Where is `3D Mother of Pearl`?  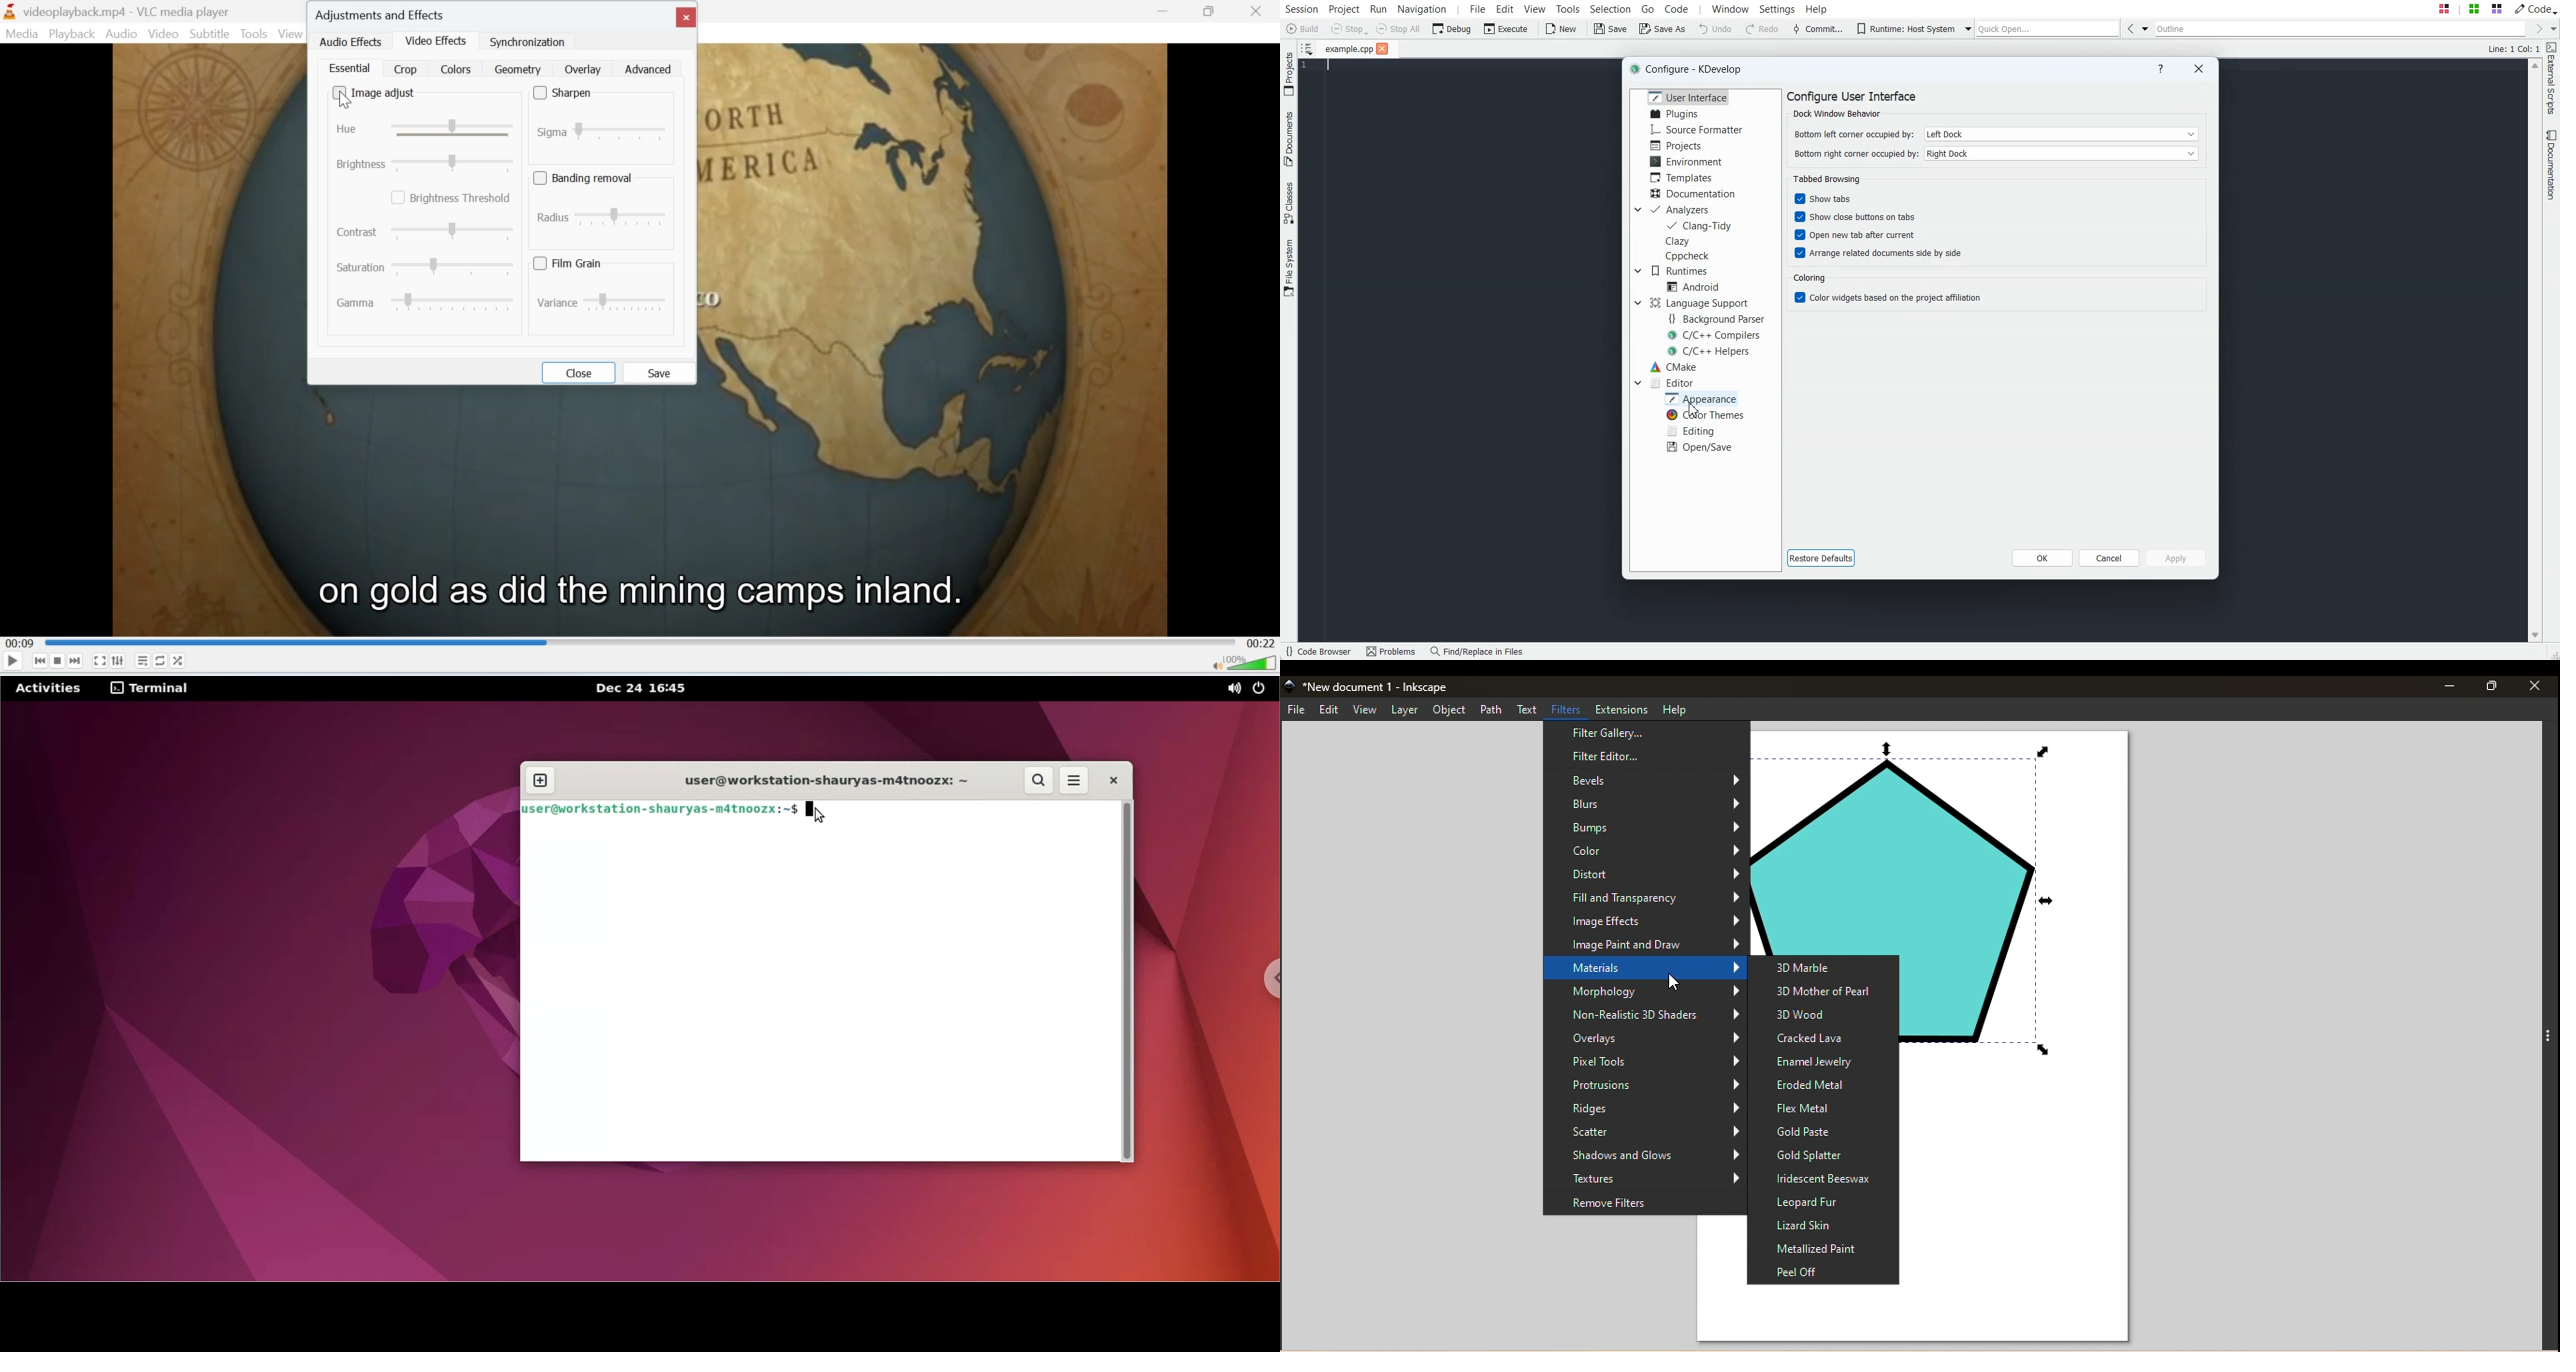
3D Mother of Pearl is located at coordinates (1827, 990).